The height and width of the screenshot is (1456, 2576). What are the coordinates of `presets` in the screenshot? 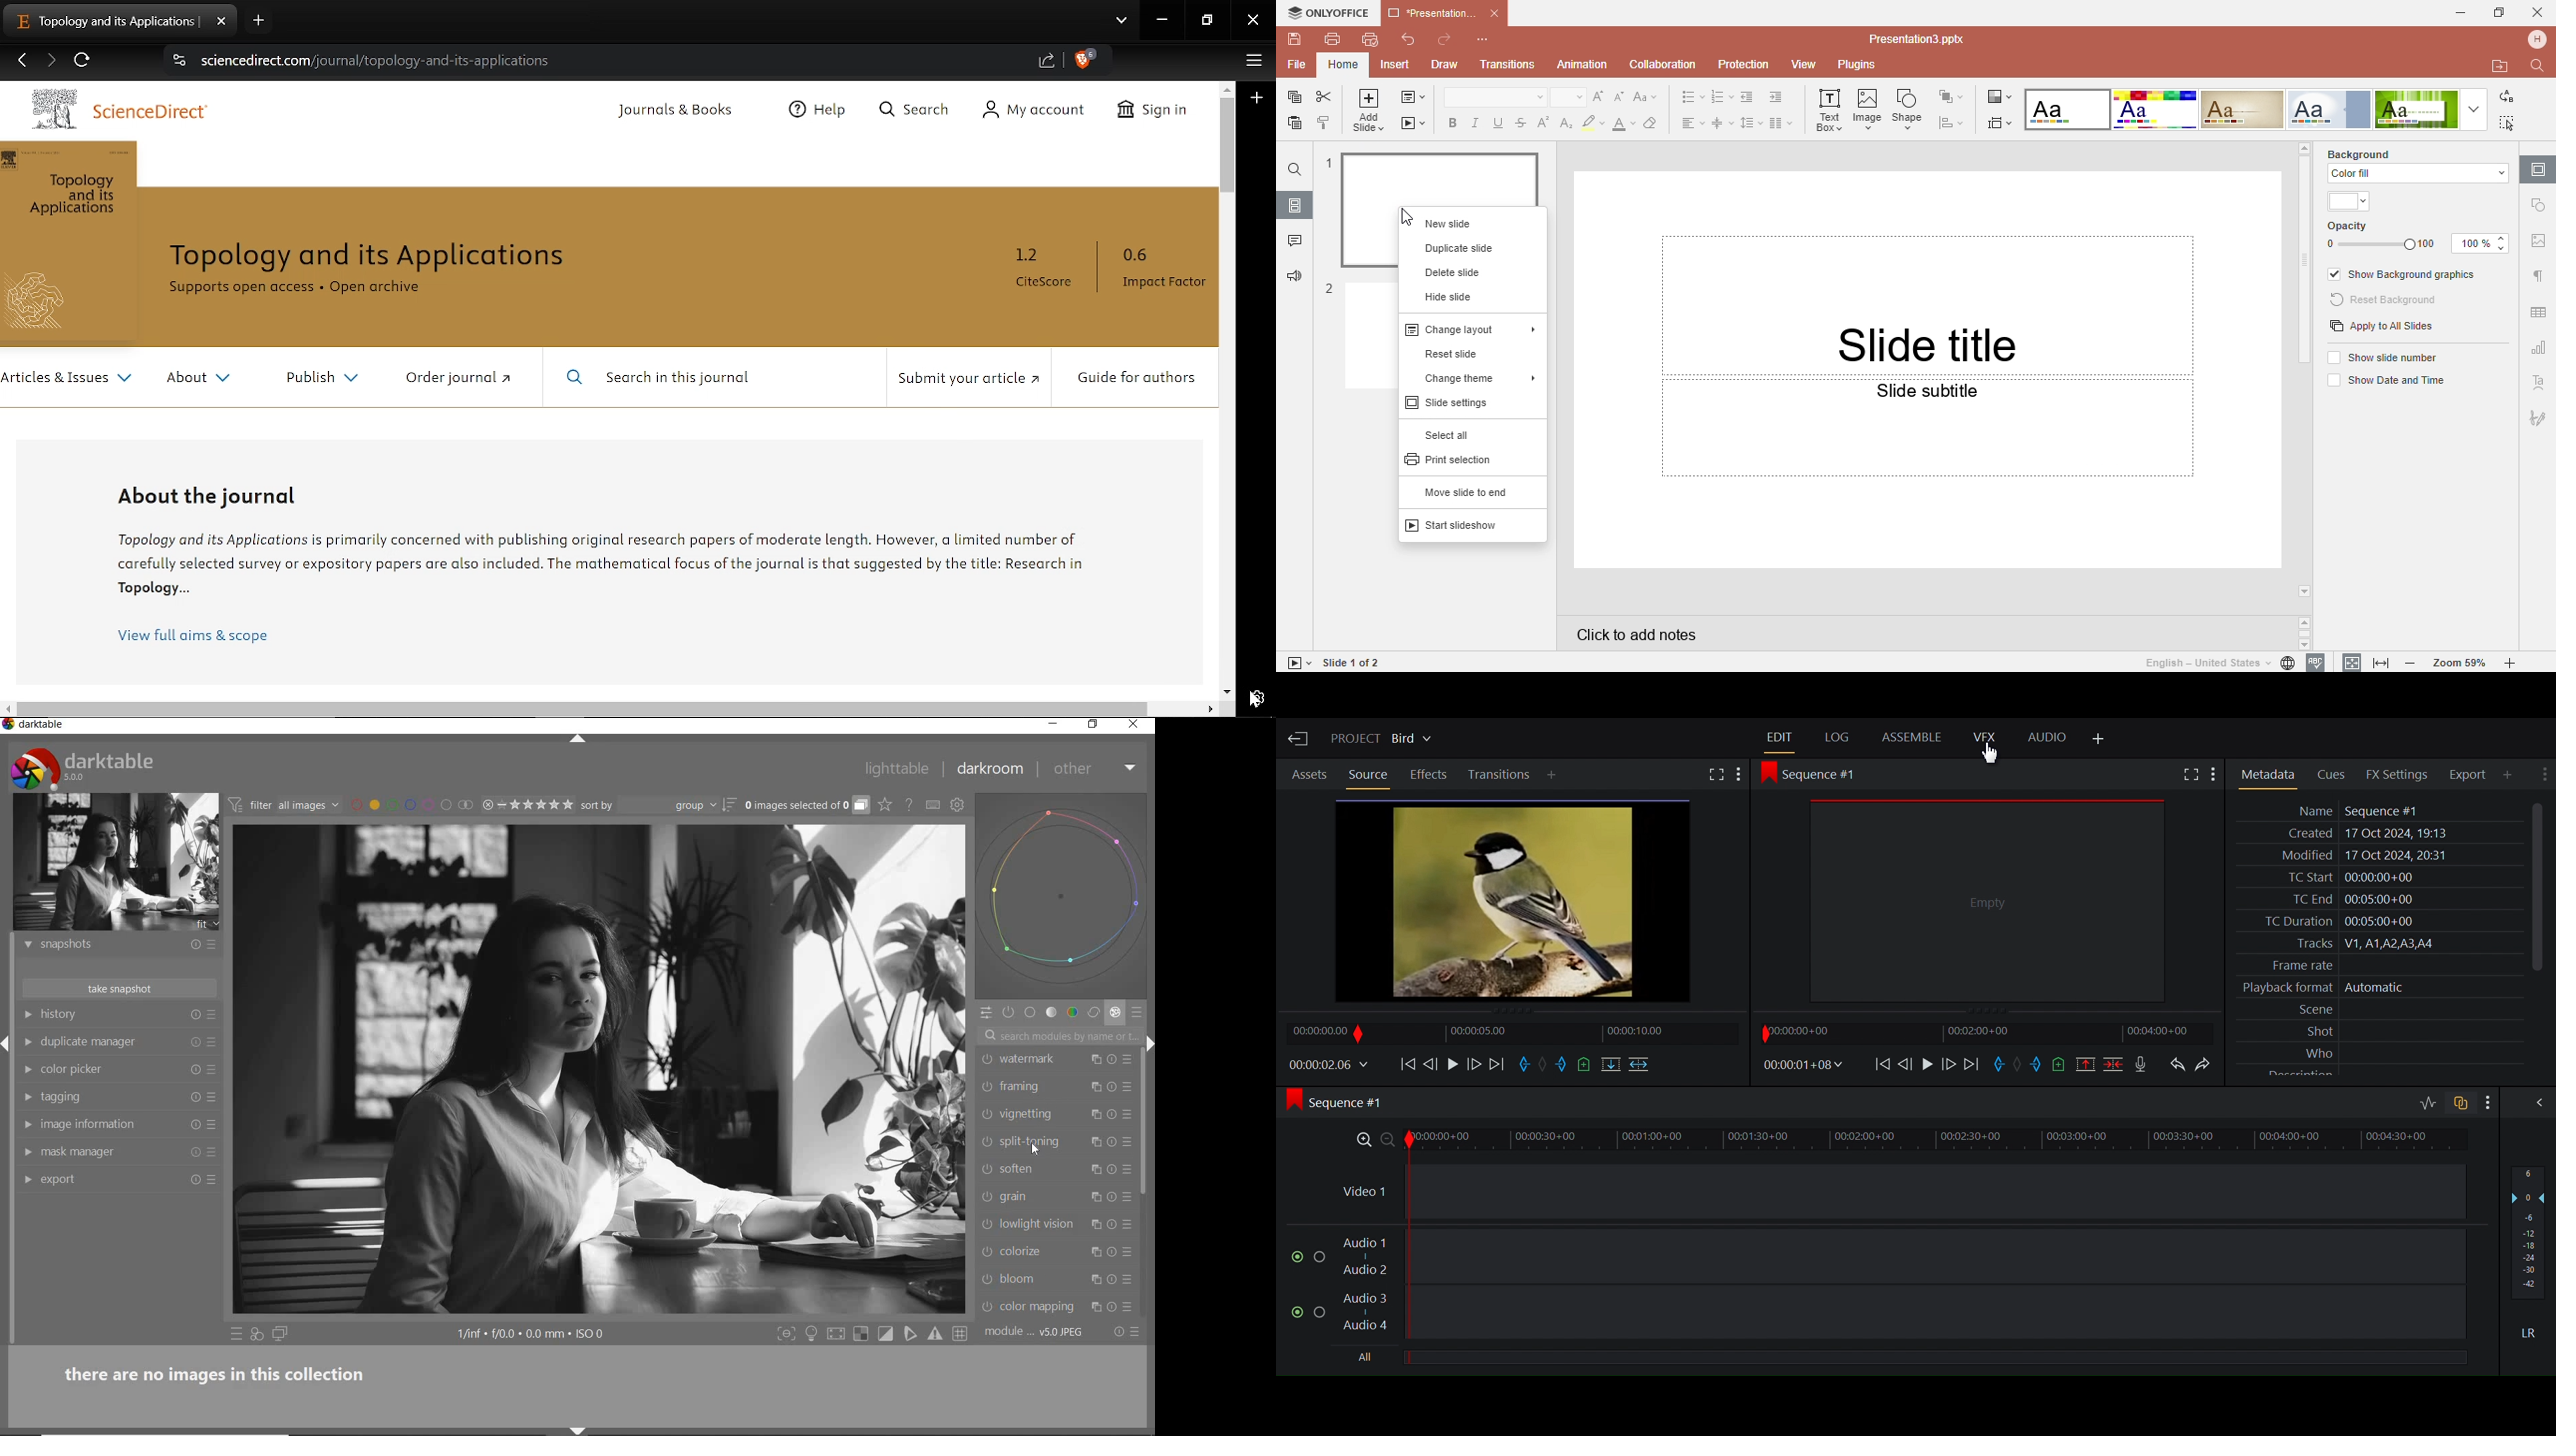 It's located at (1139, 1013).